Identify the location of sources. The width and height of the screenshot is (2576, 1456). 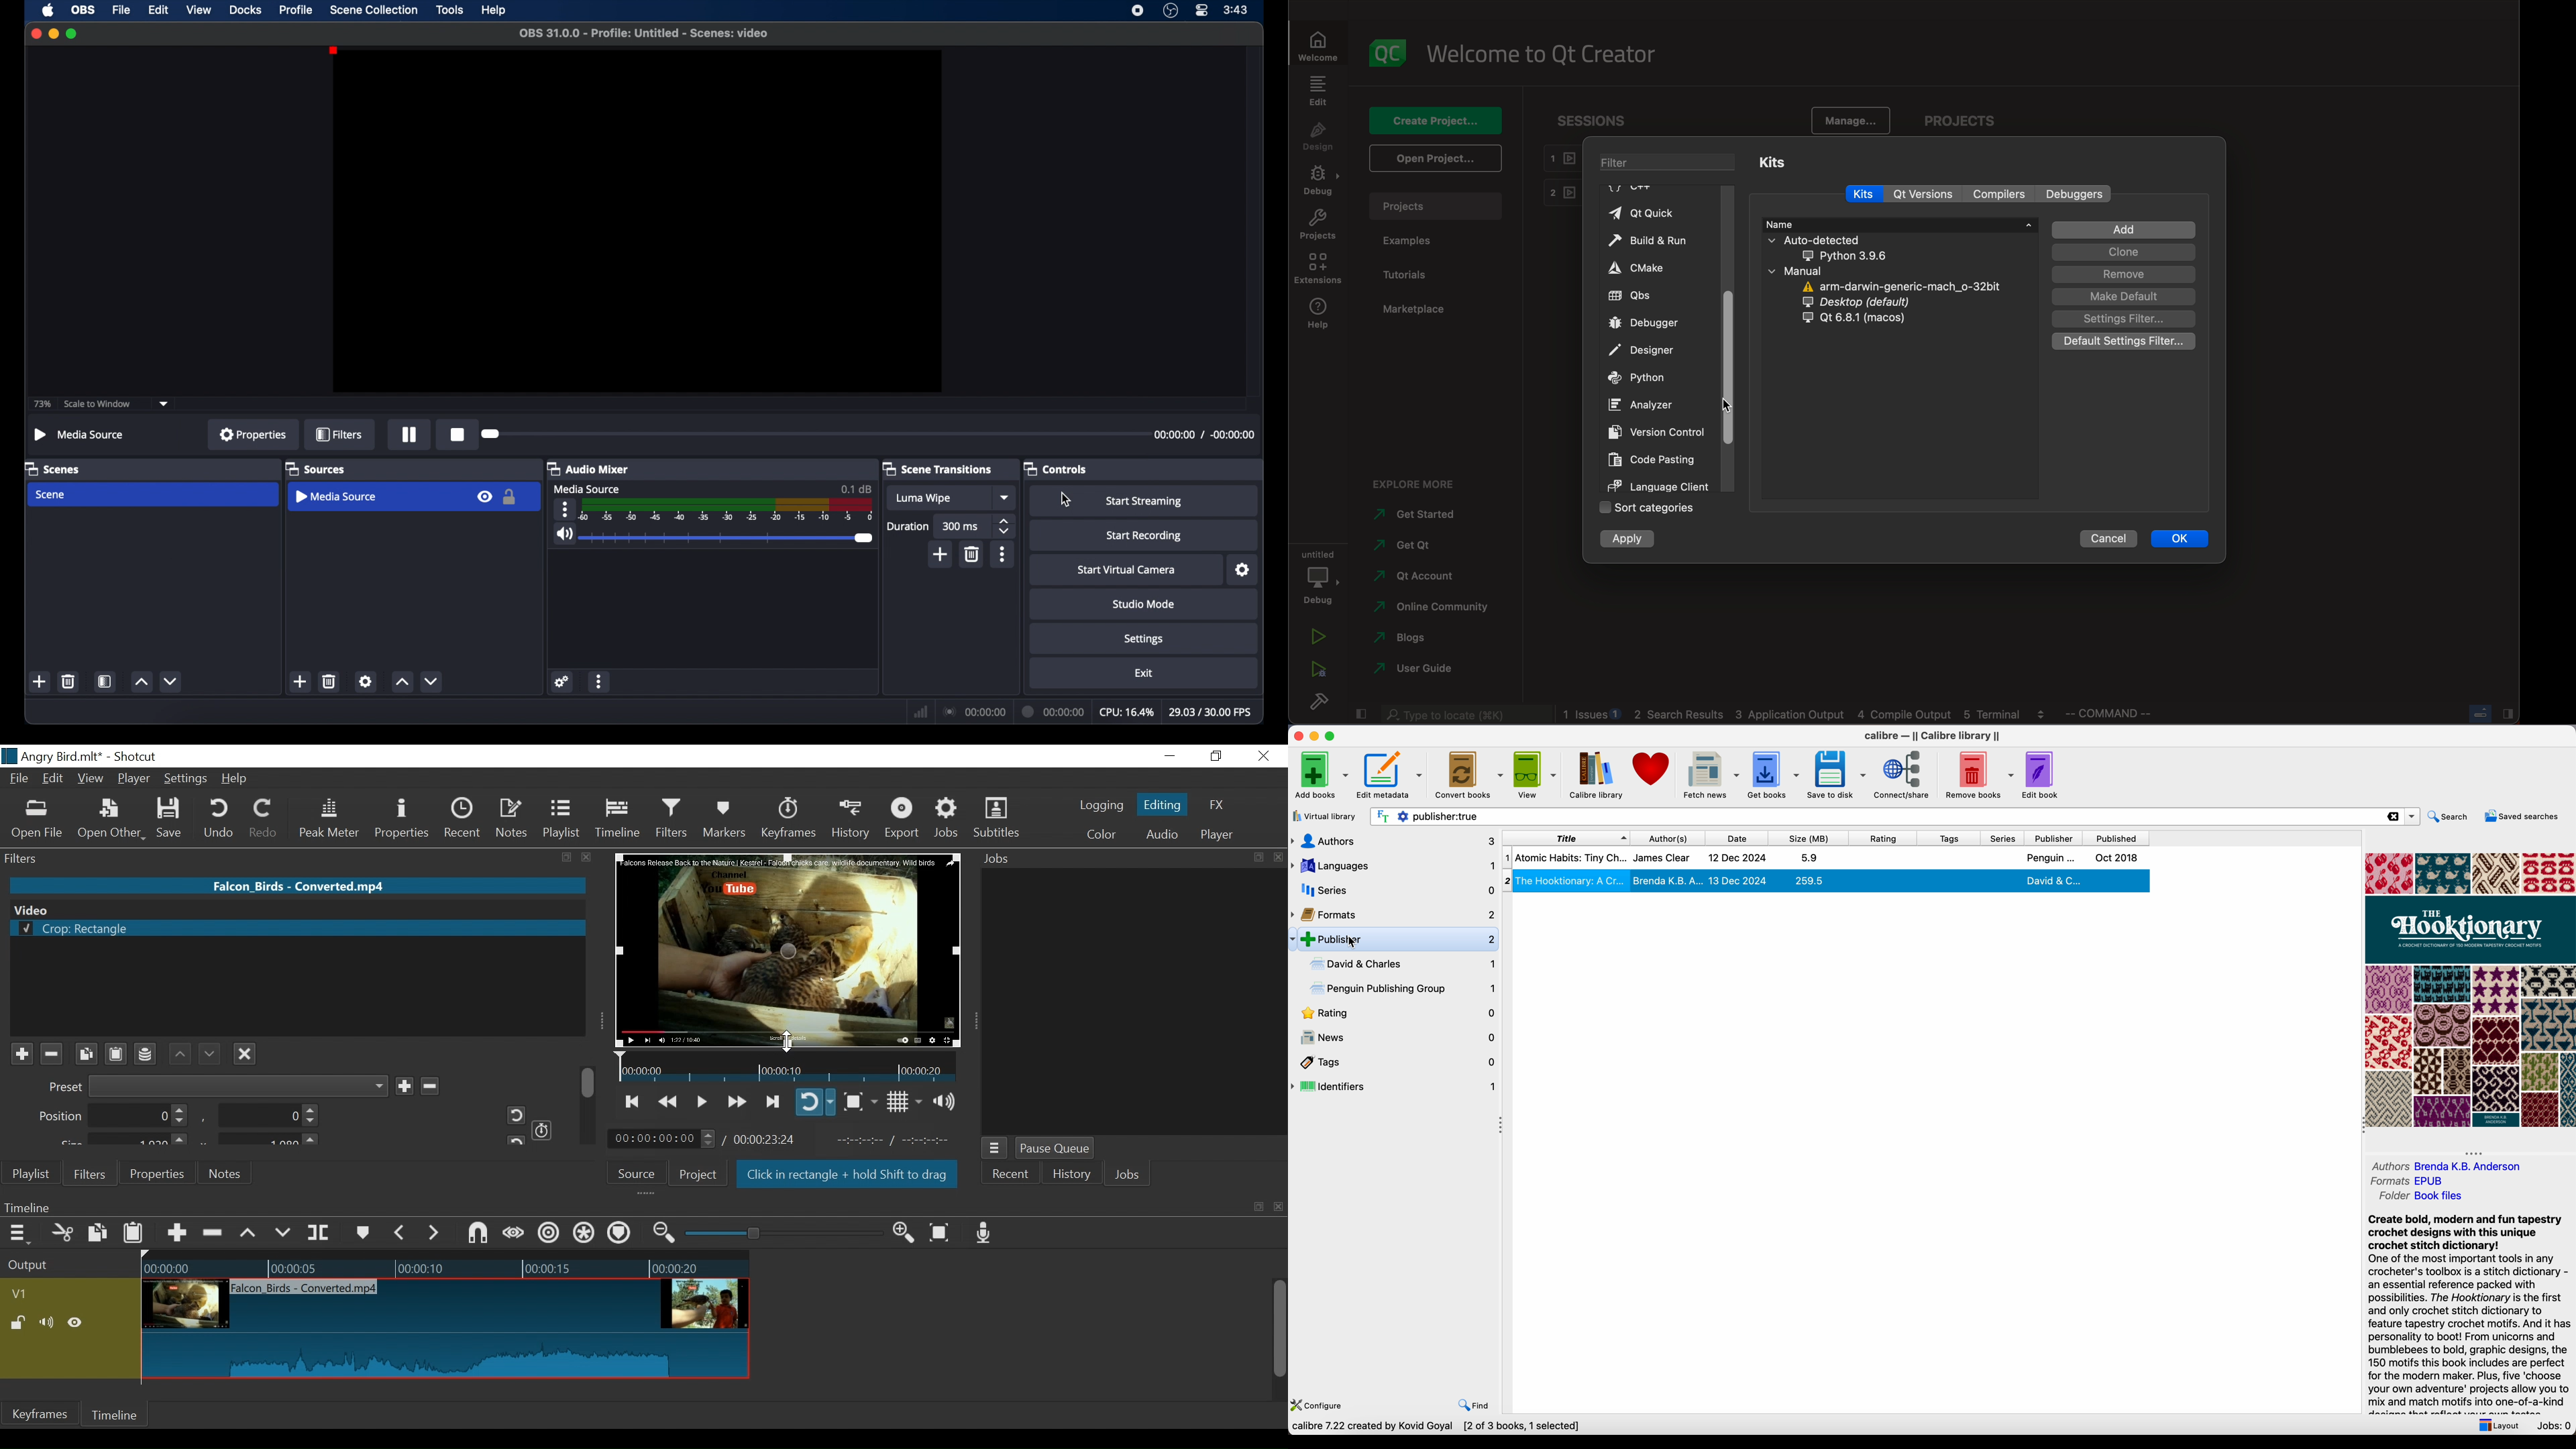
(315, 470).